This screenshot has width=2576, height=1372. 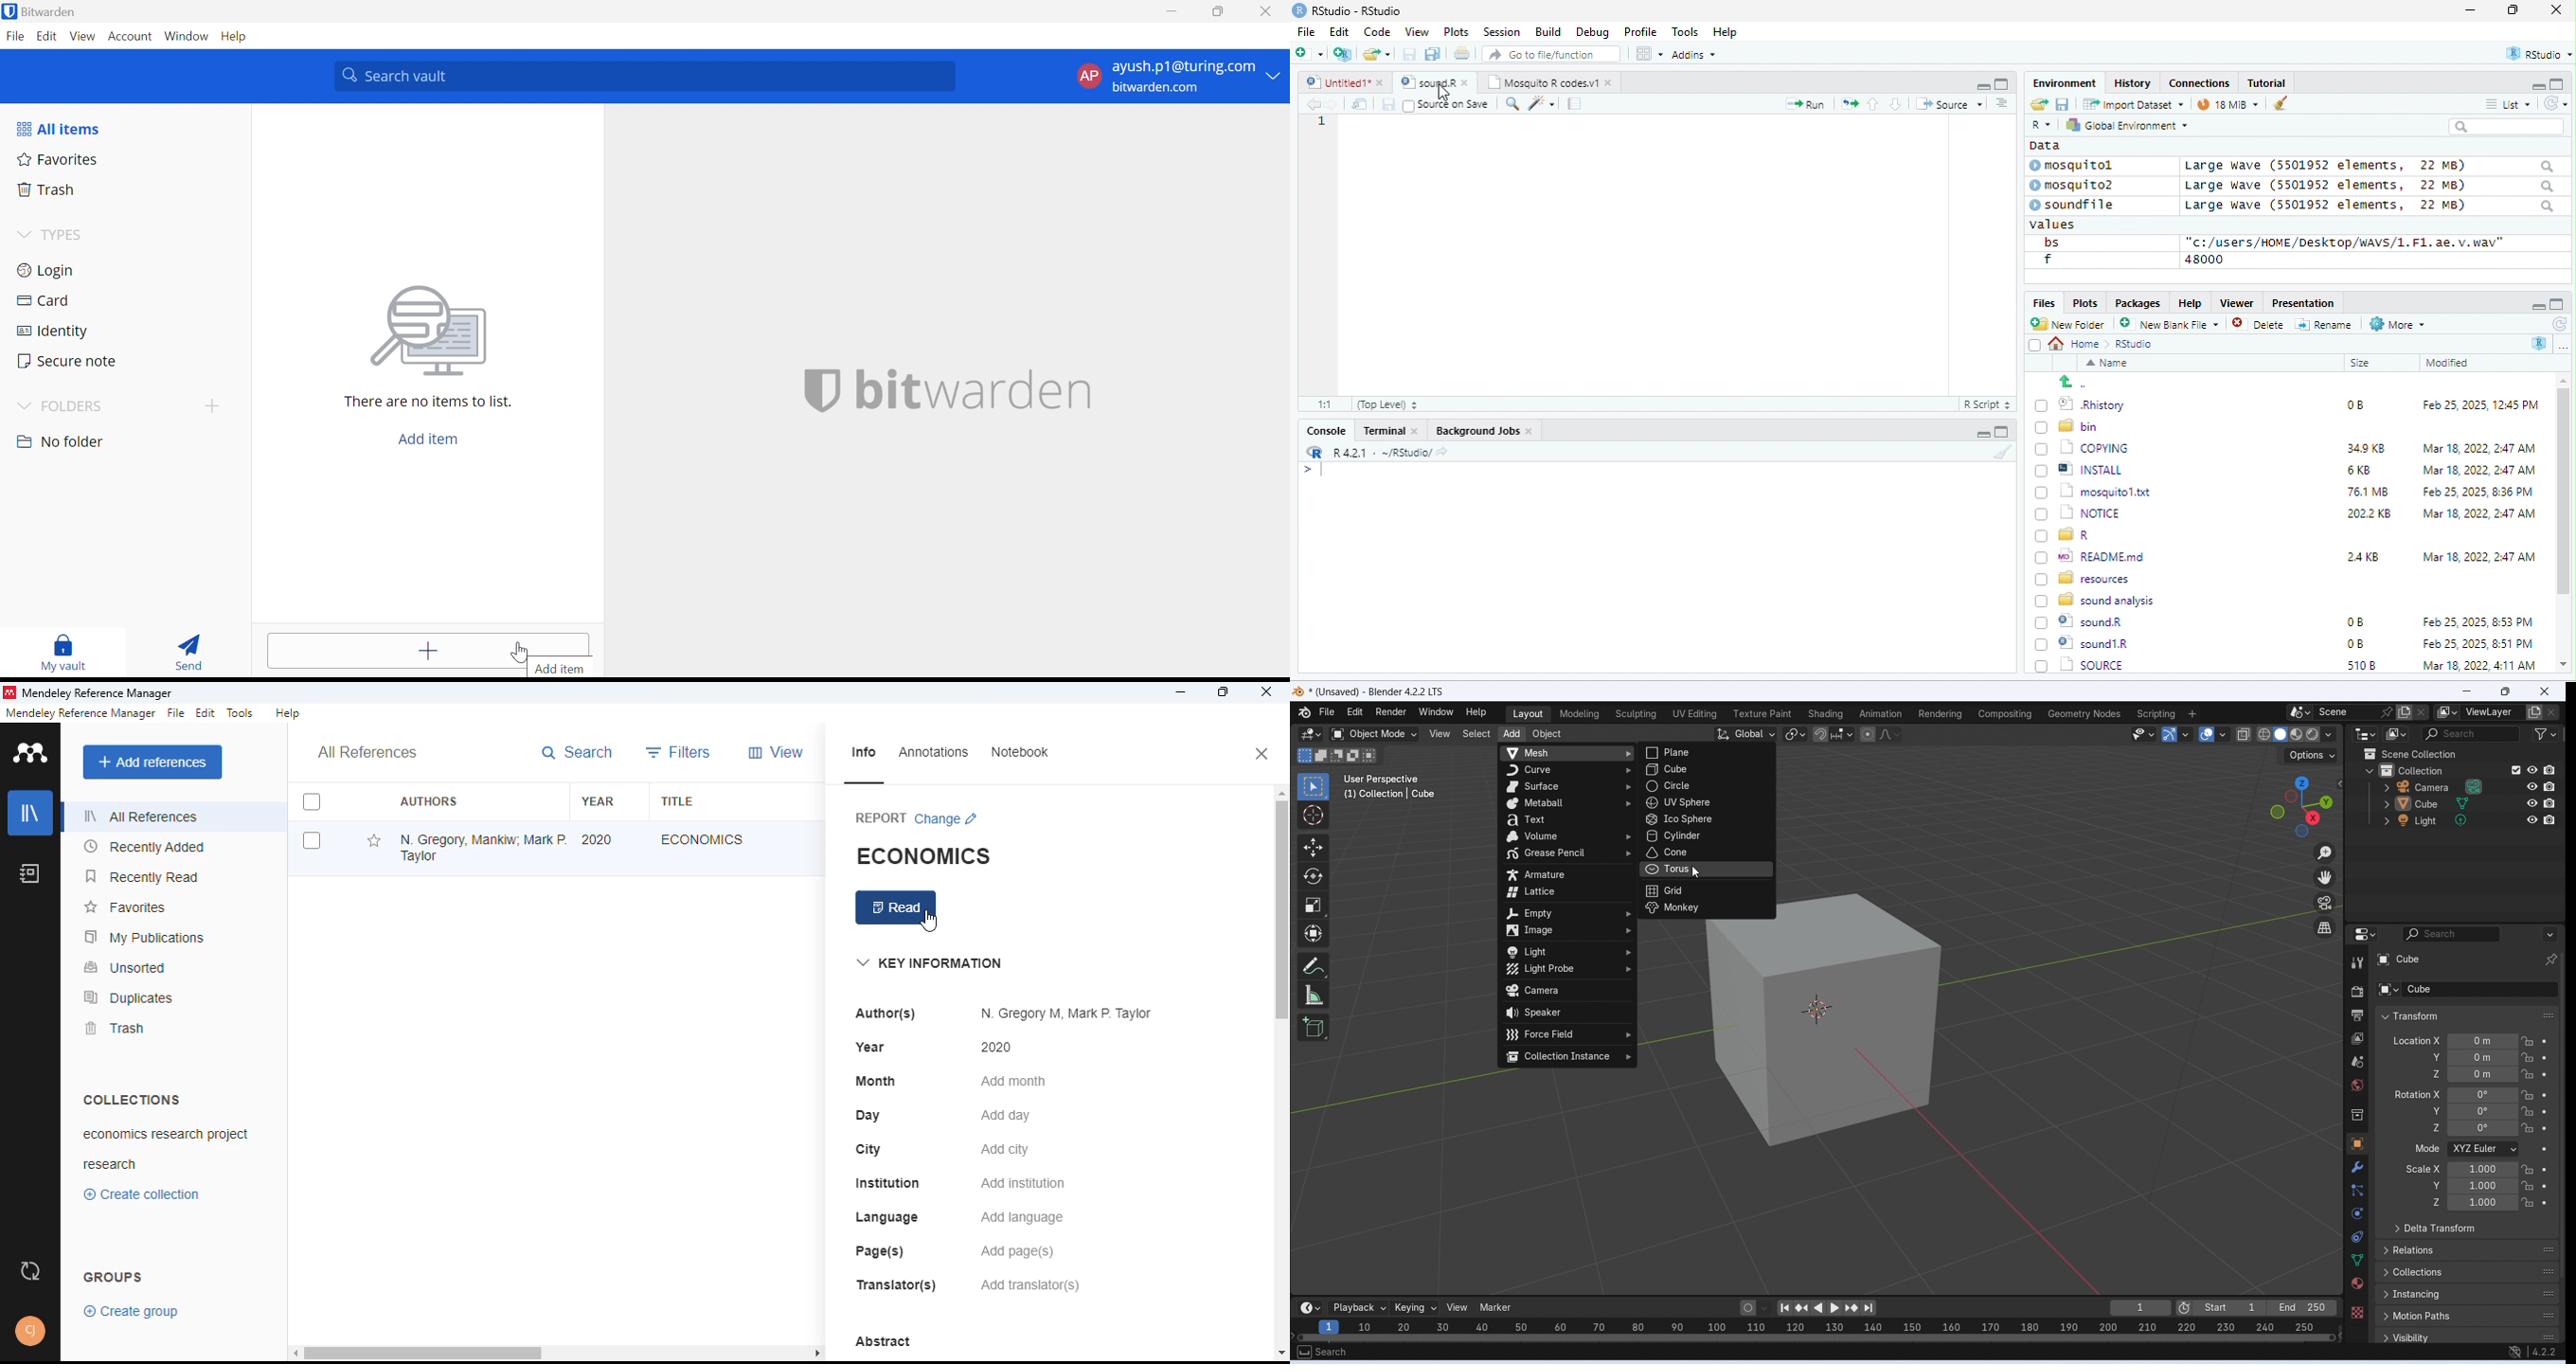 What do you see at coordinates (1502, 30) in the screenshot?
I see `Session` at bounding box center [1502, 30].